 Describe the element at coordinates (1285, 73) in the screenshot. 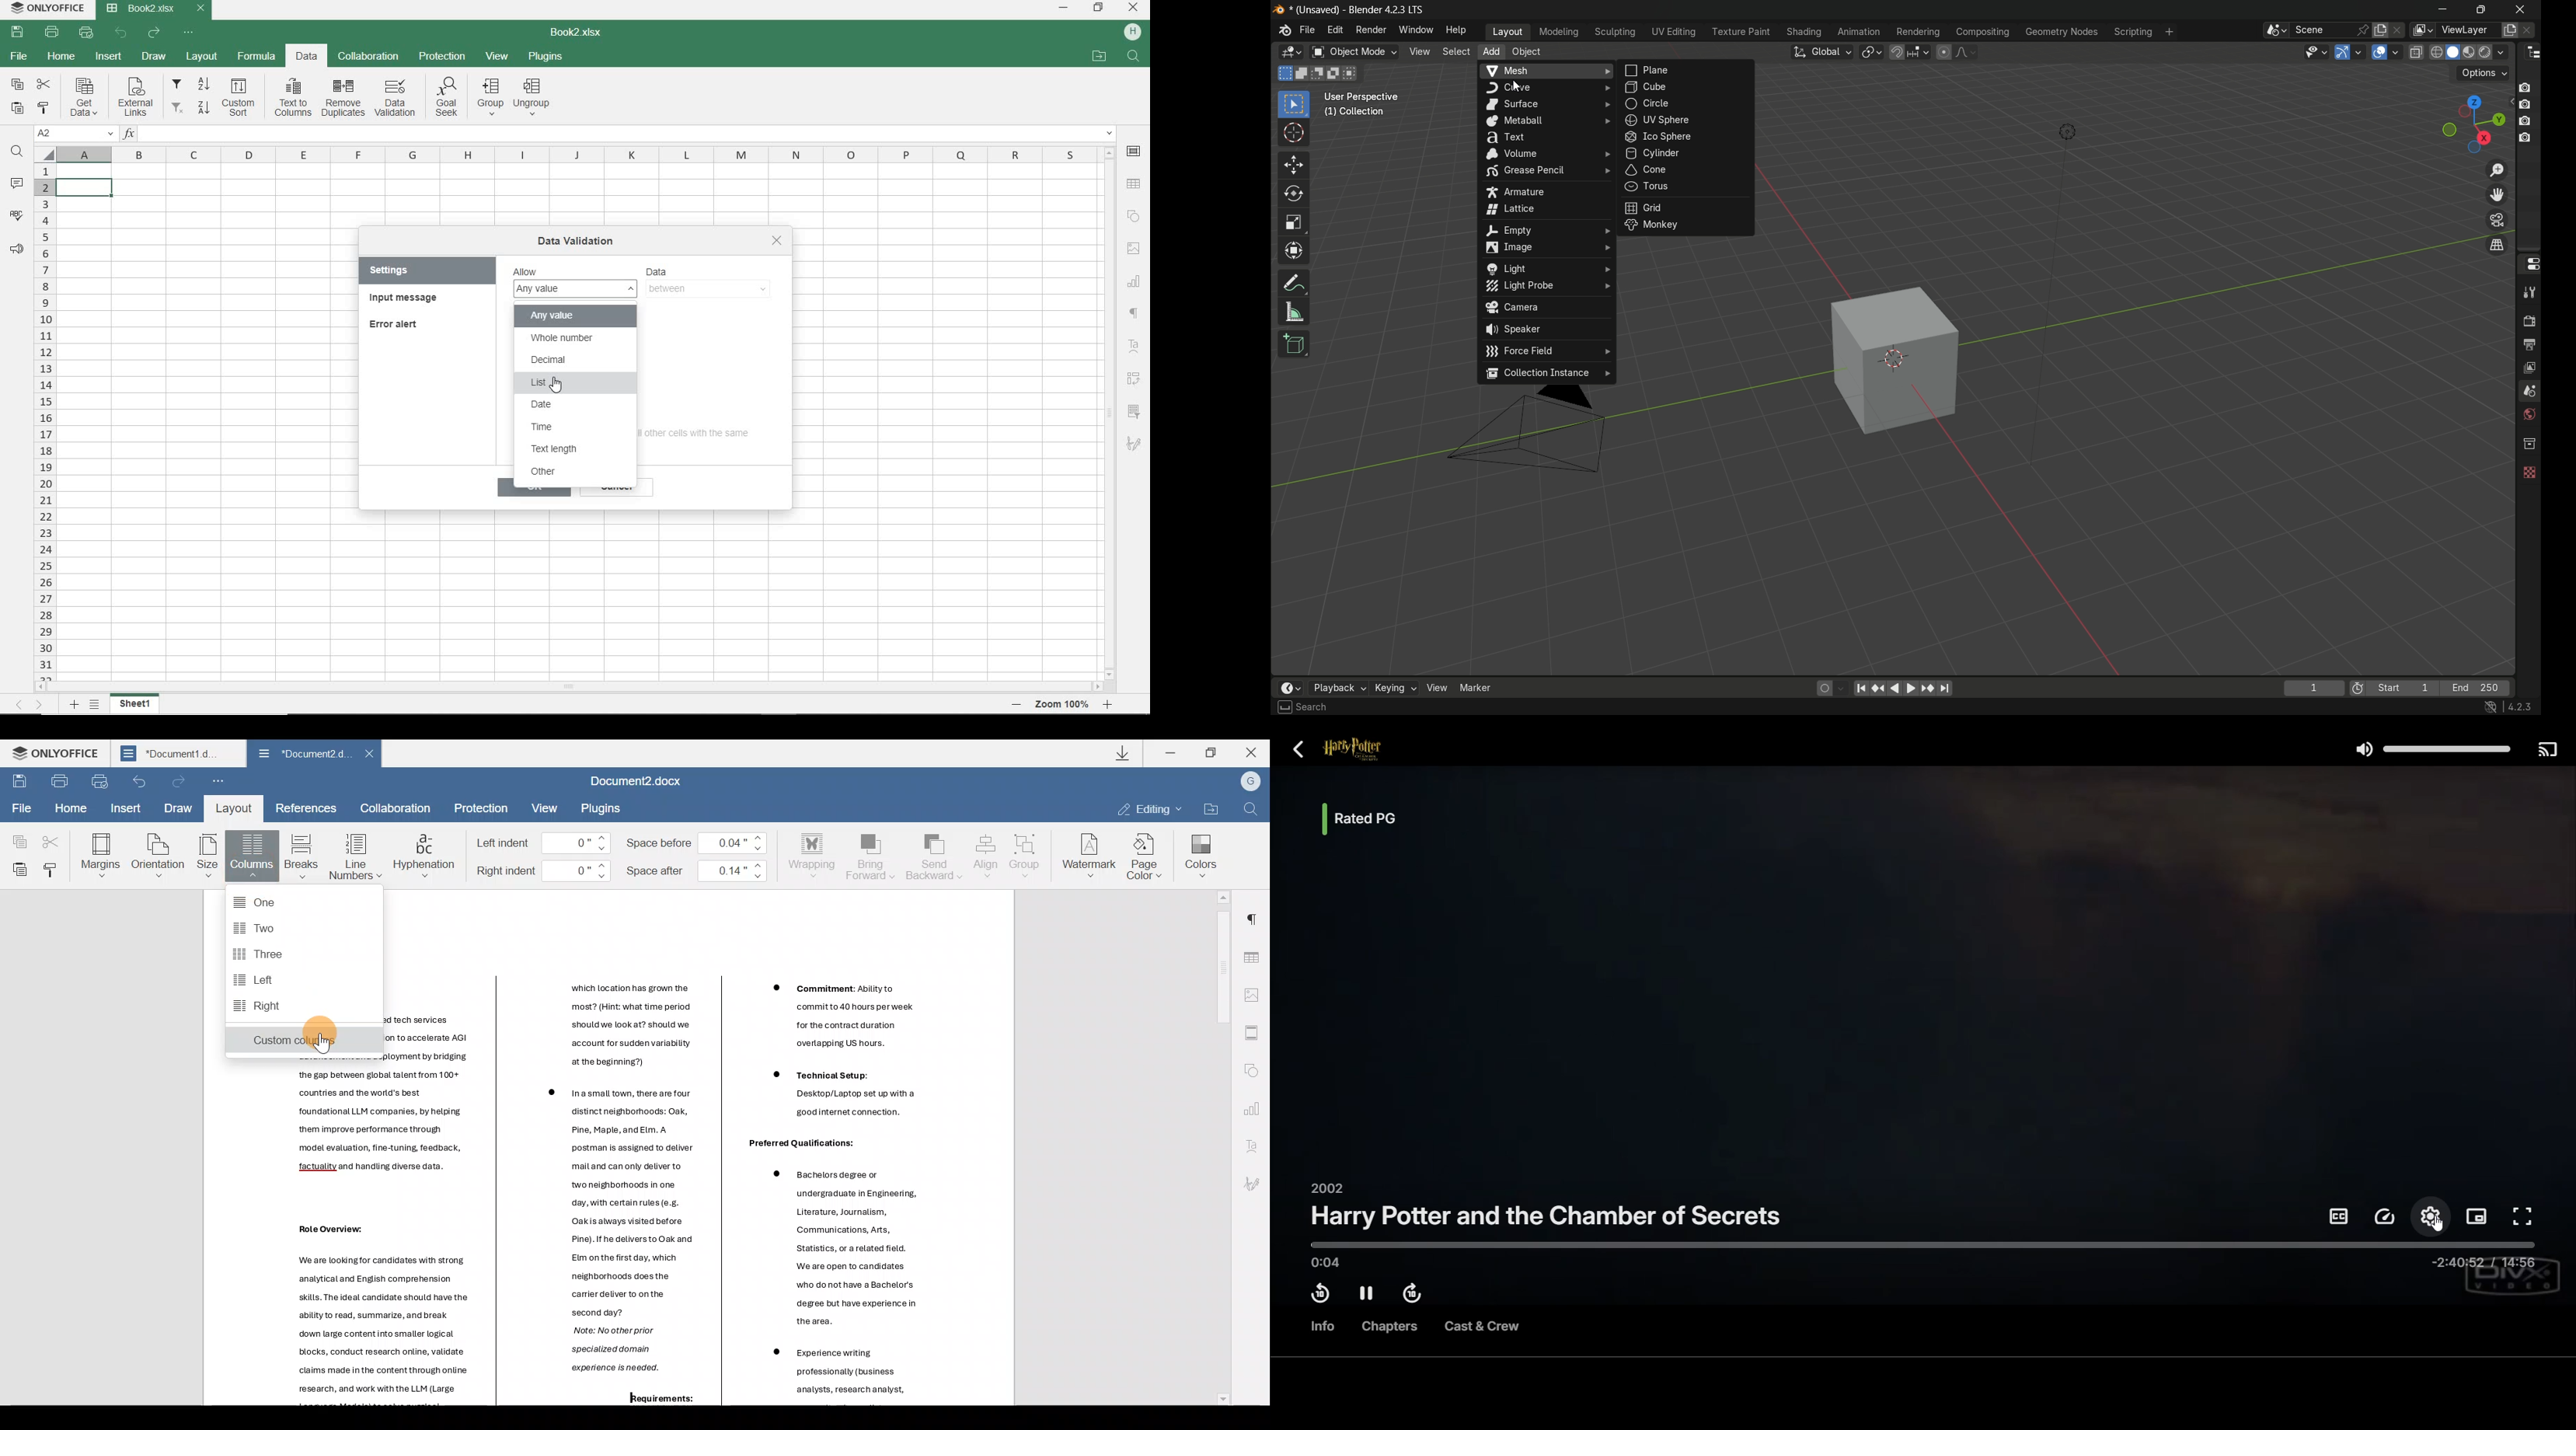

I see `new selection` at that location.